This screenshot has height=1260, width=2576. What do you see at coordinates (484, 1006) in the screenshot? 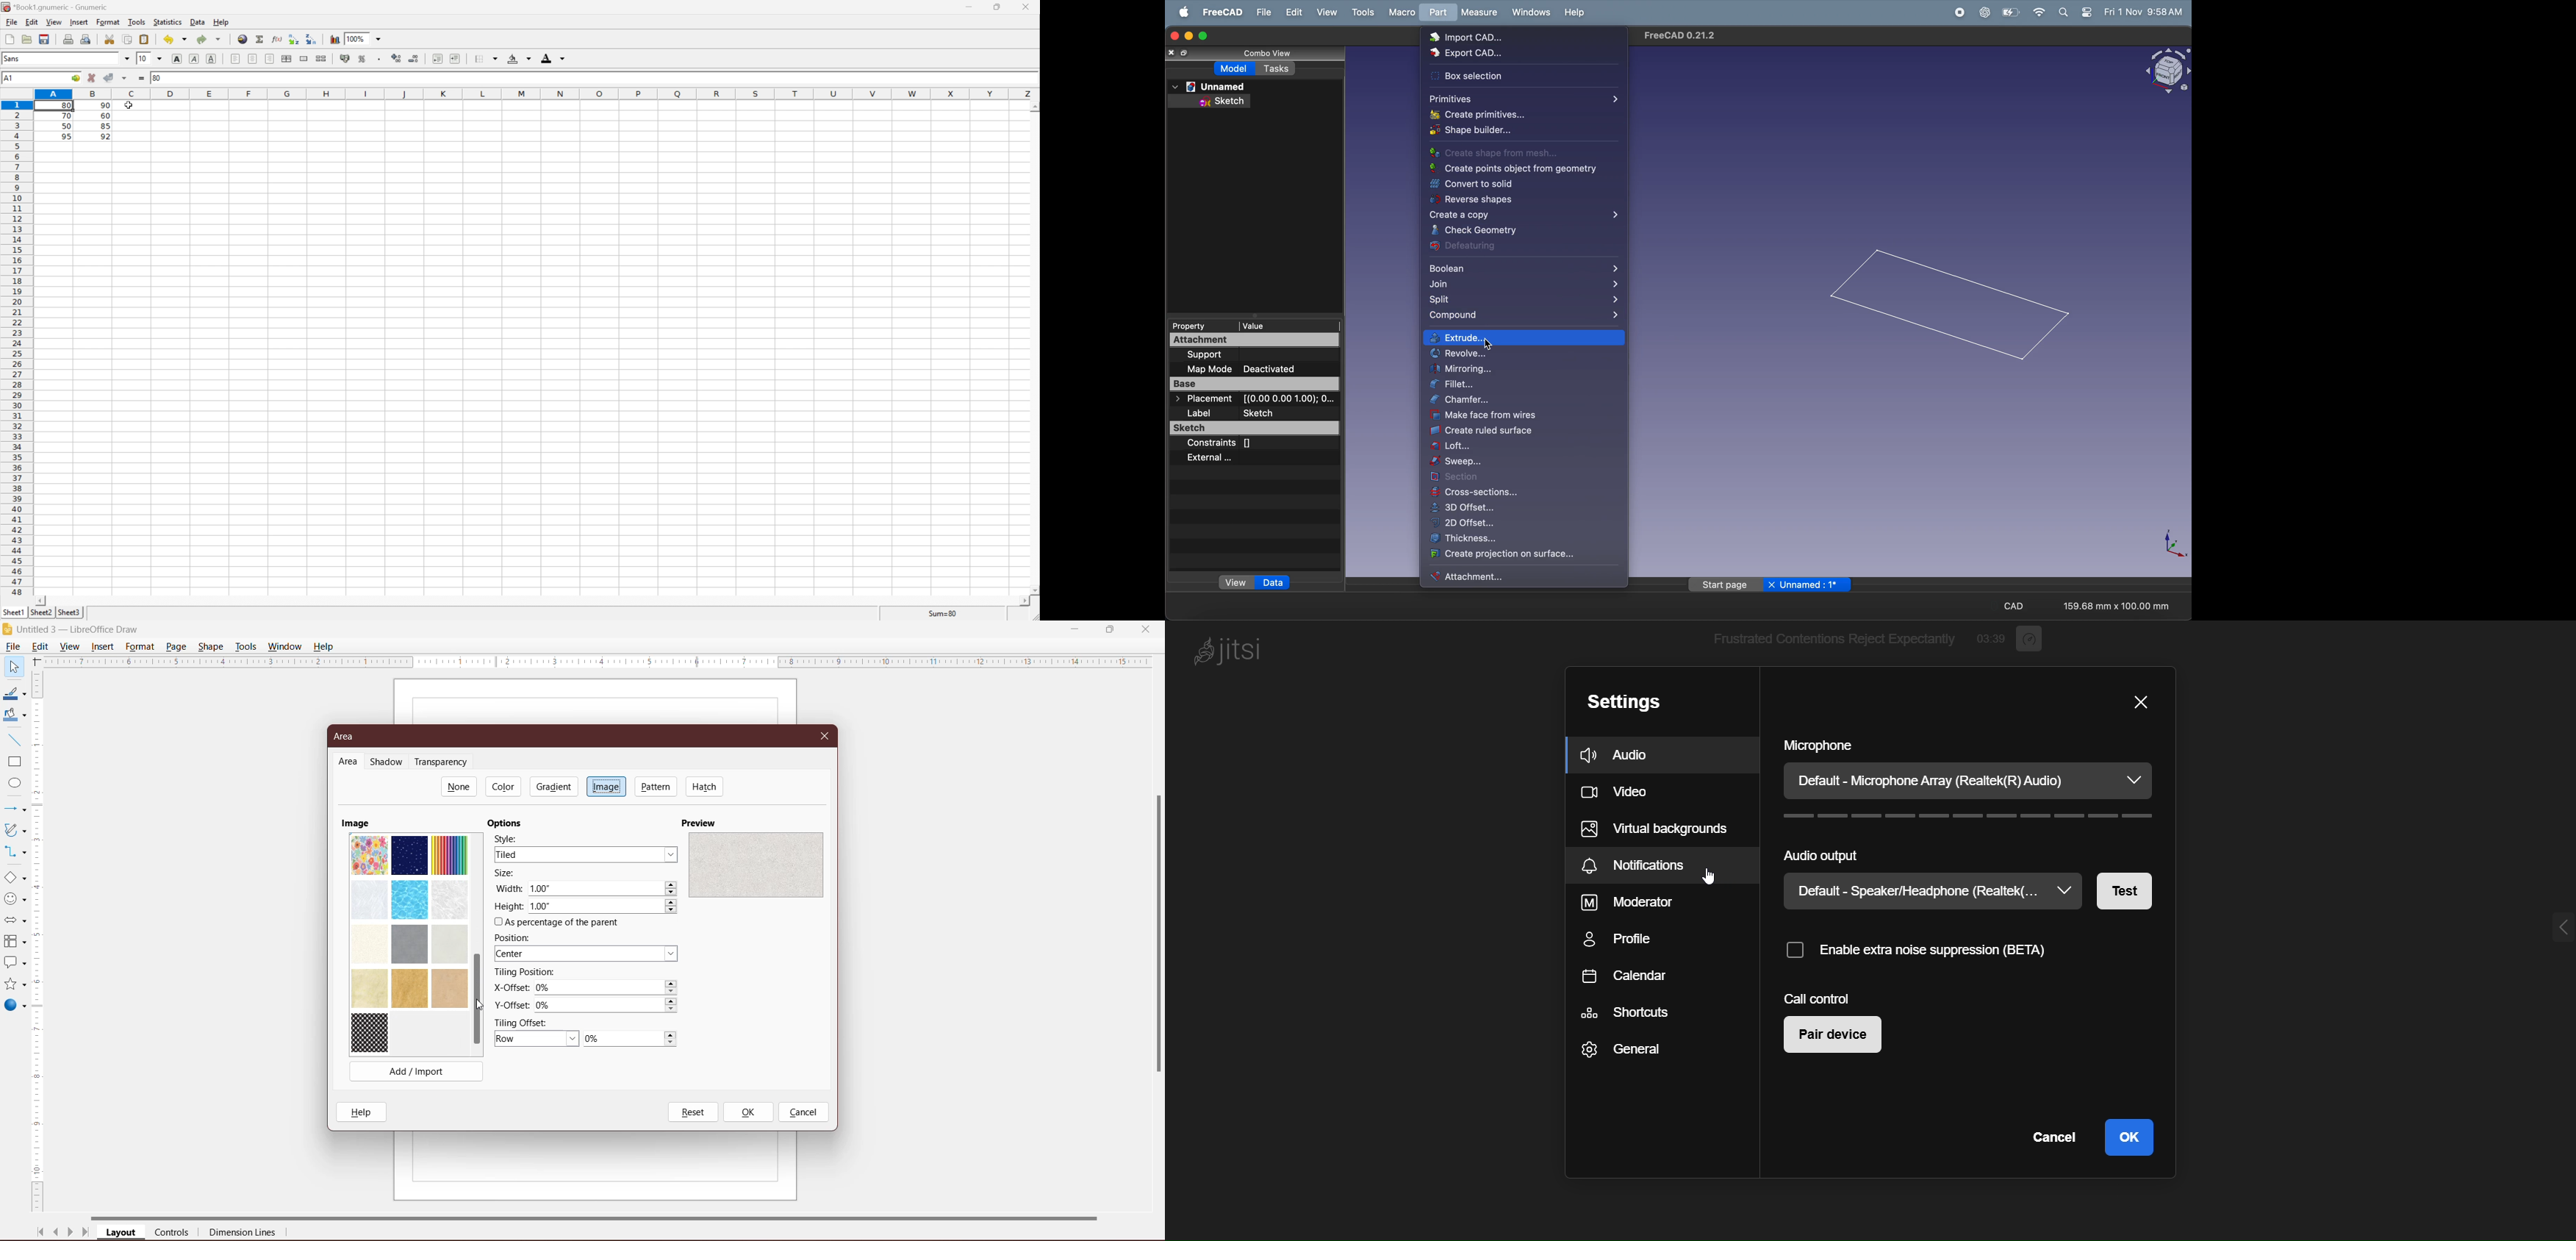
I see `Cursor` at bounding box center [484, 1006].